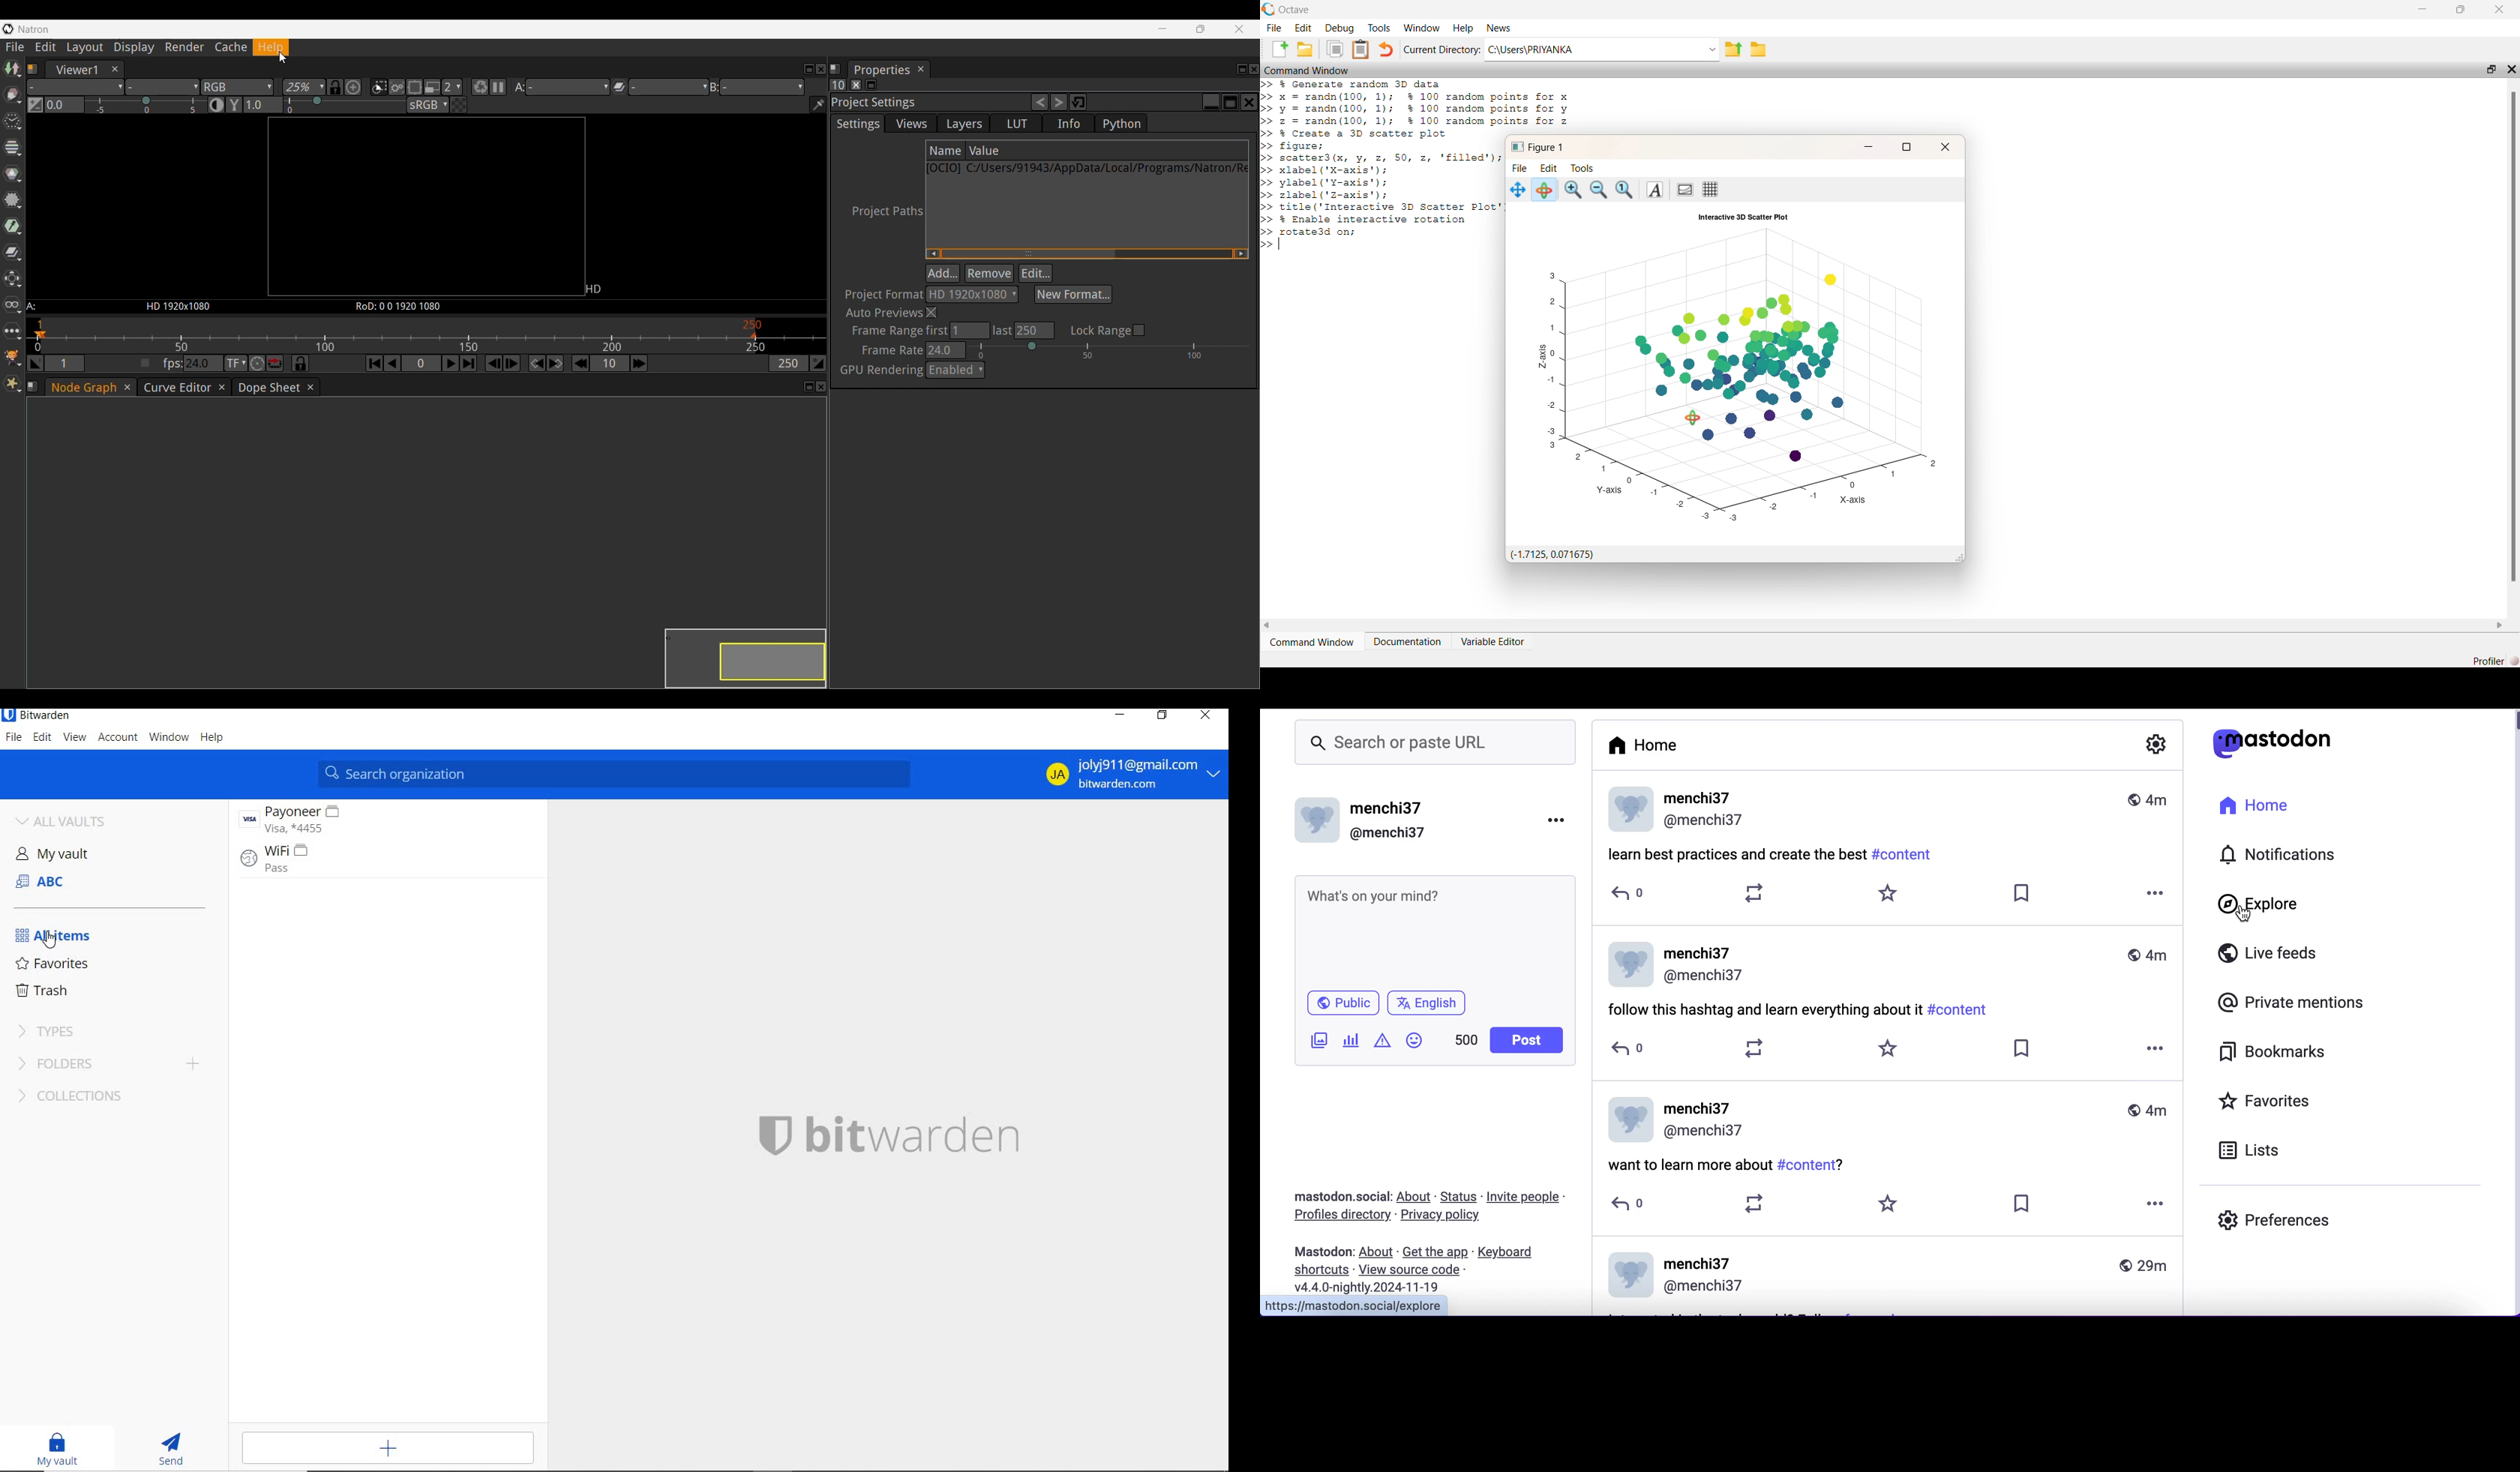  Describe the element at coordinates (1764, 1011) in the screenshot. I see `sentence` at that location.